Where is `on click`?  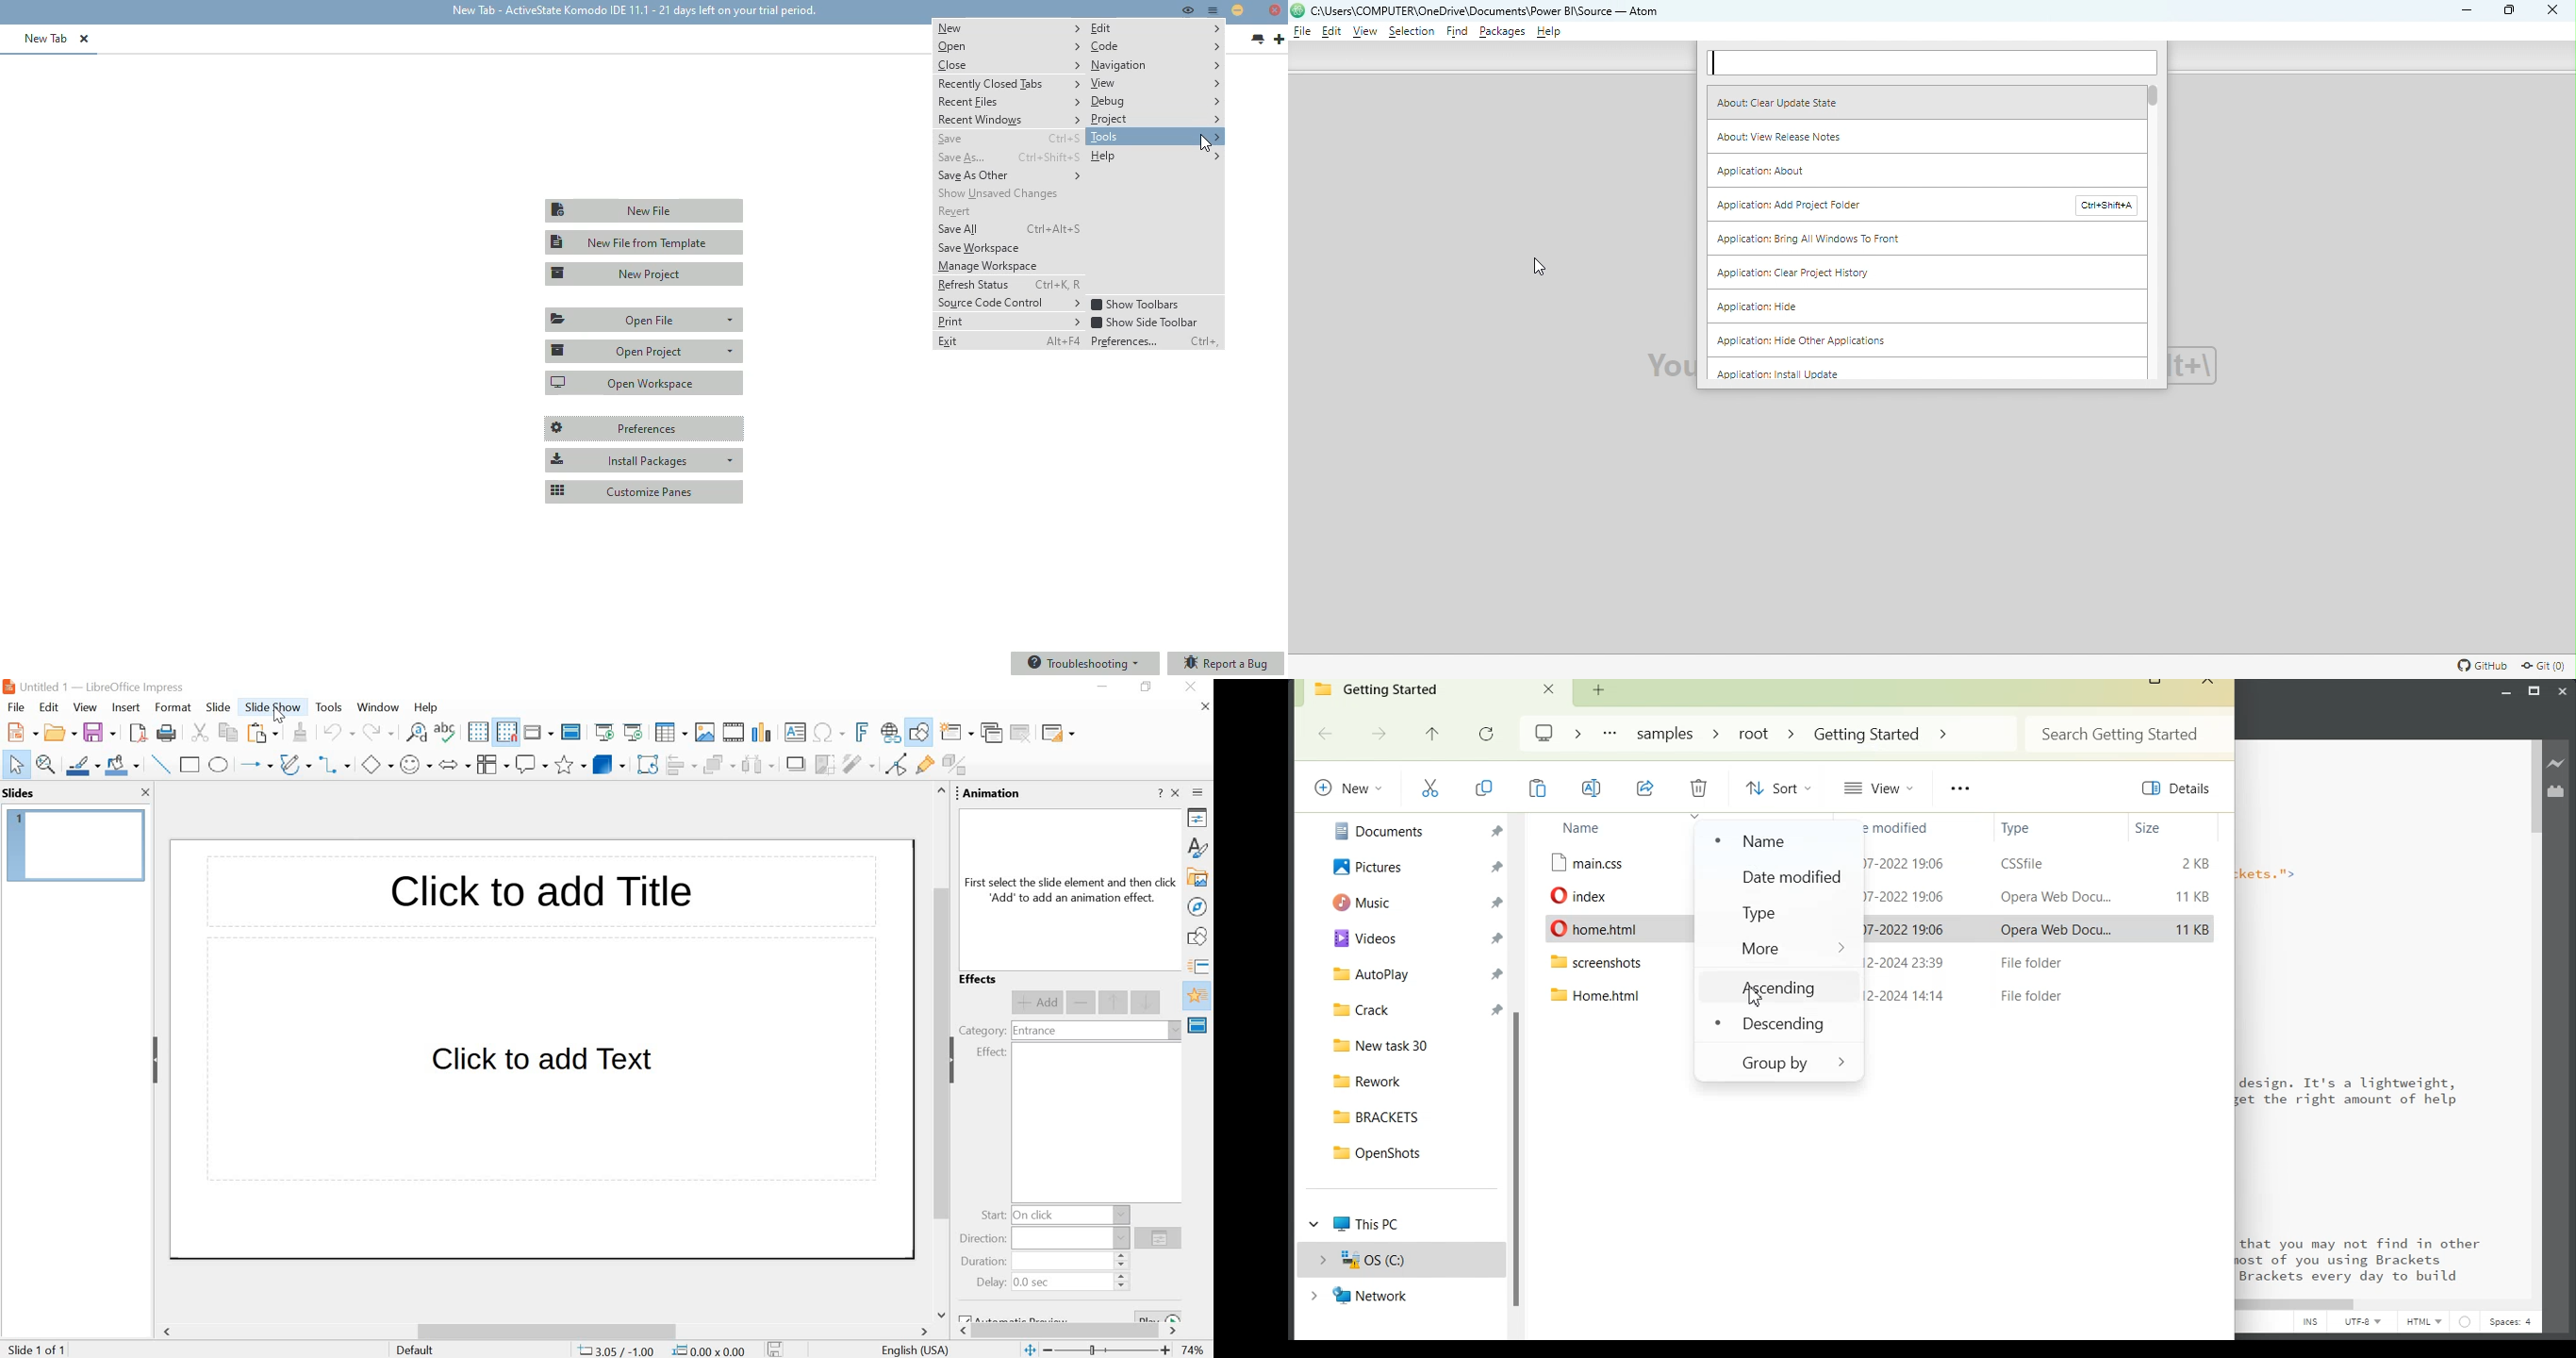 on click is located at coordinates (1036, 1214).